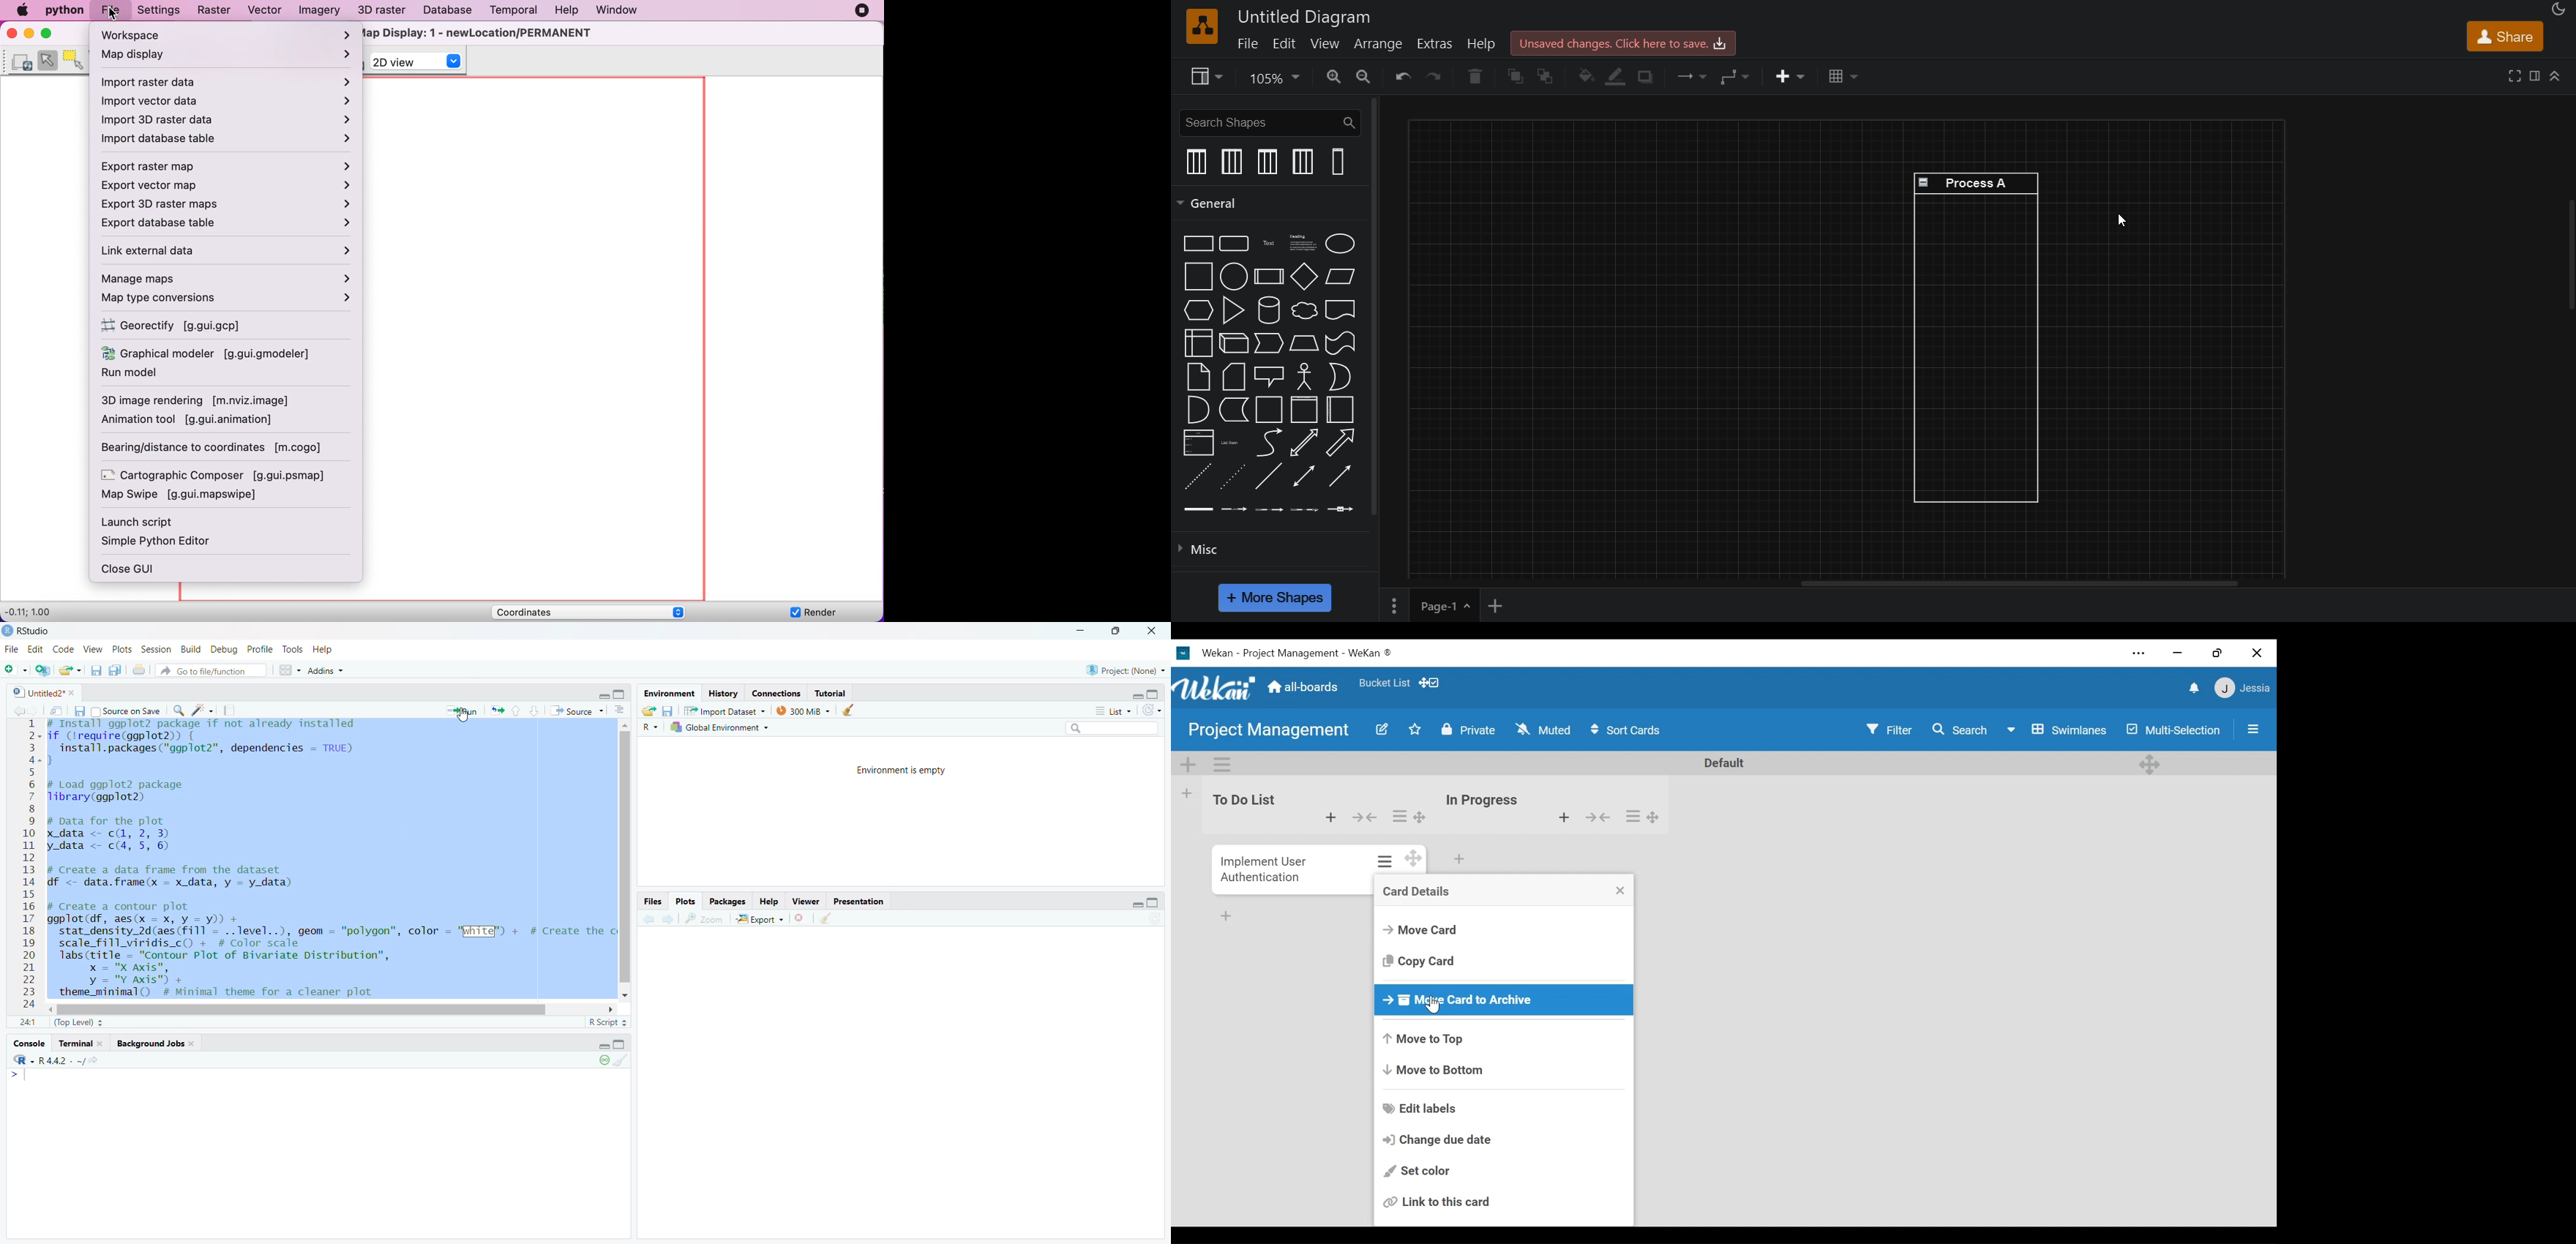 The image size is (2576, 1260). What do you see at coordinates (1974, 329) in the screenshot?
I see `Process A verical Swimlane` at bounding box center [1974, 329].